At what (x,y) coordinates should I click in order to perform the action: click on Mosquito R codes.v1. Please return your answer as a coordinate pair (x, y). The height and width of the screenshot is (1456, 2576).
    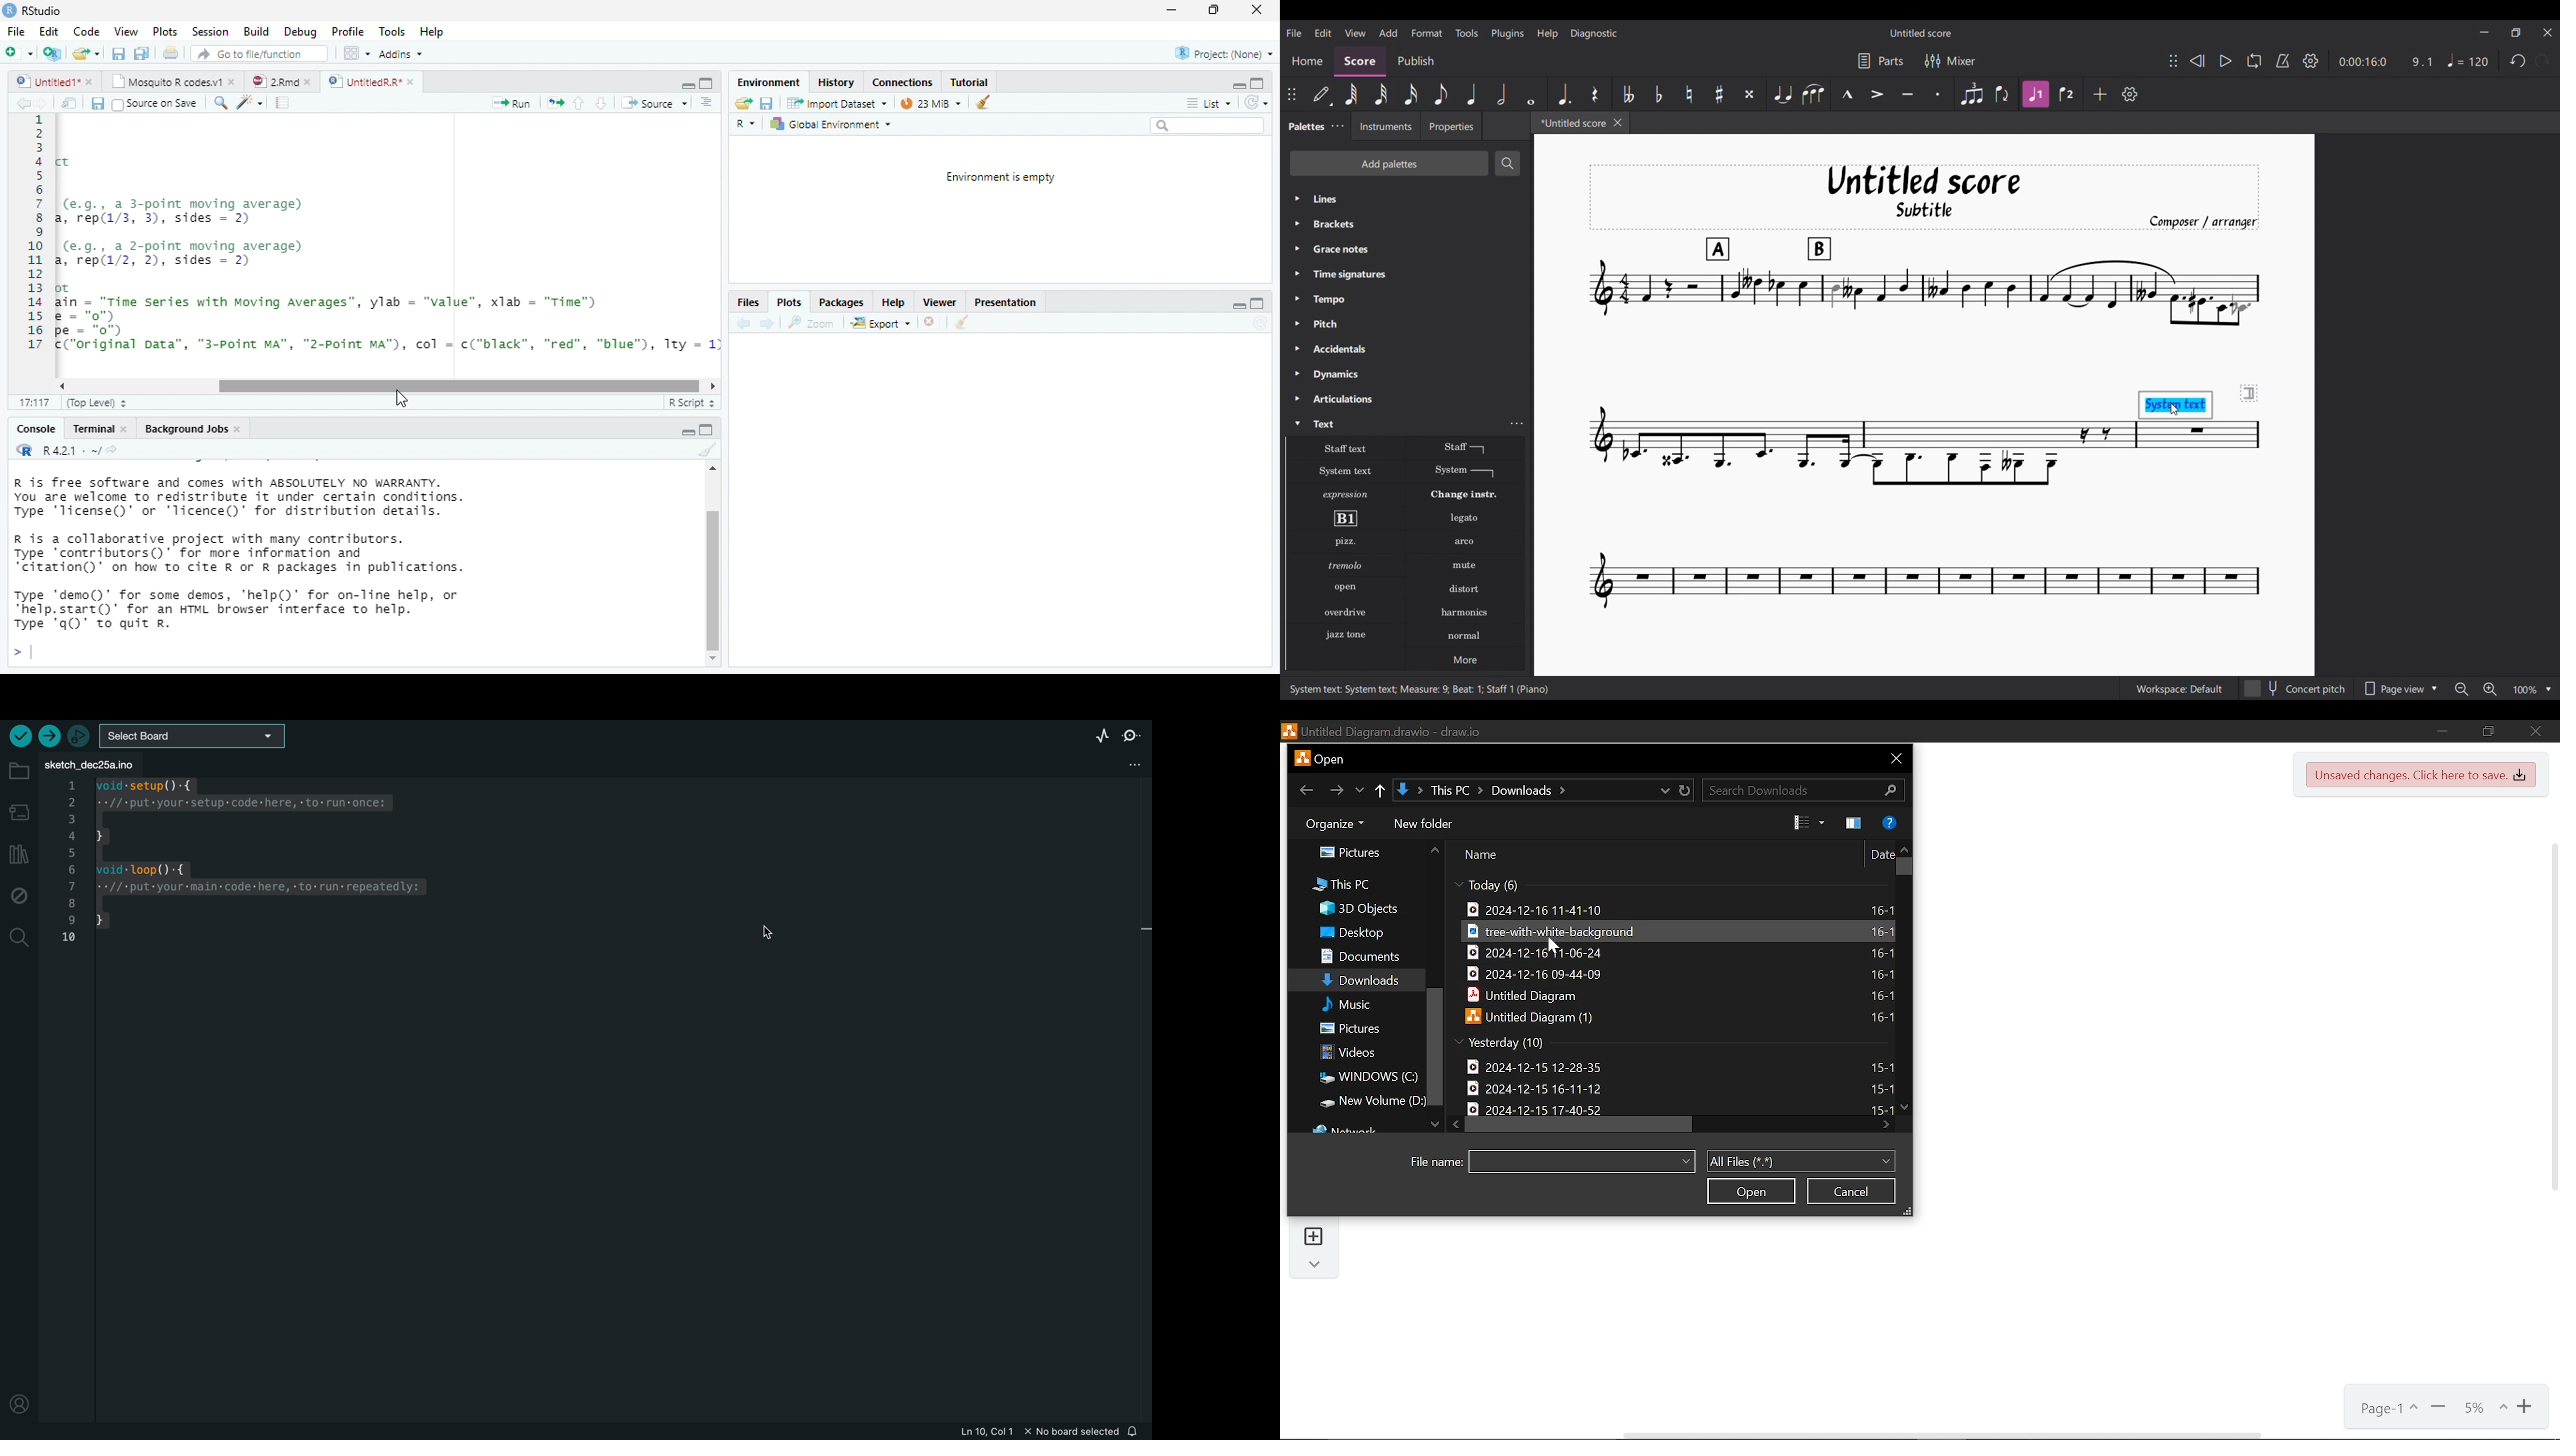
    Looking at the image, I should click on (169, 81).